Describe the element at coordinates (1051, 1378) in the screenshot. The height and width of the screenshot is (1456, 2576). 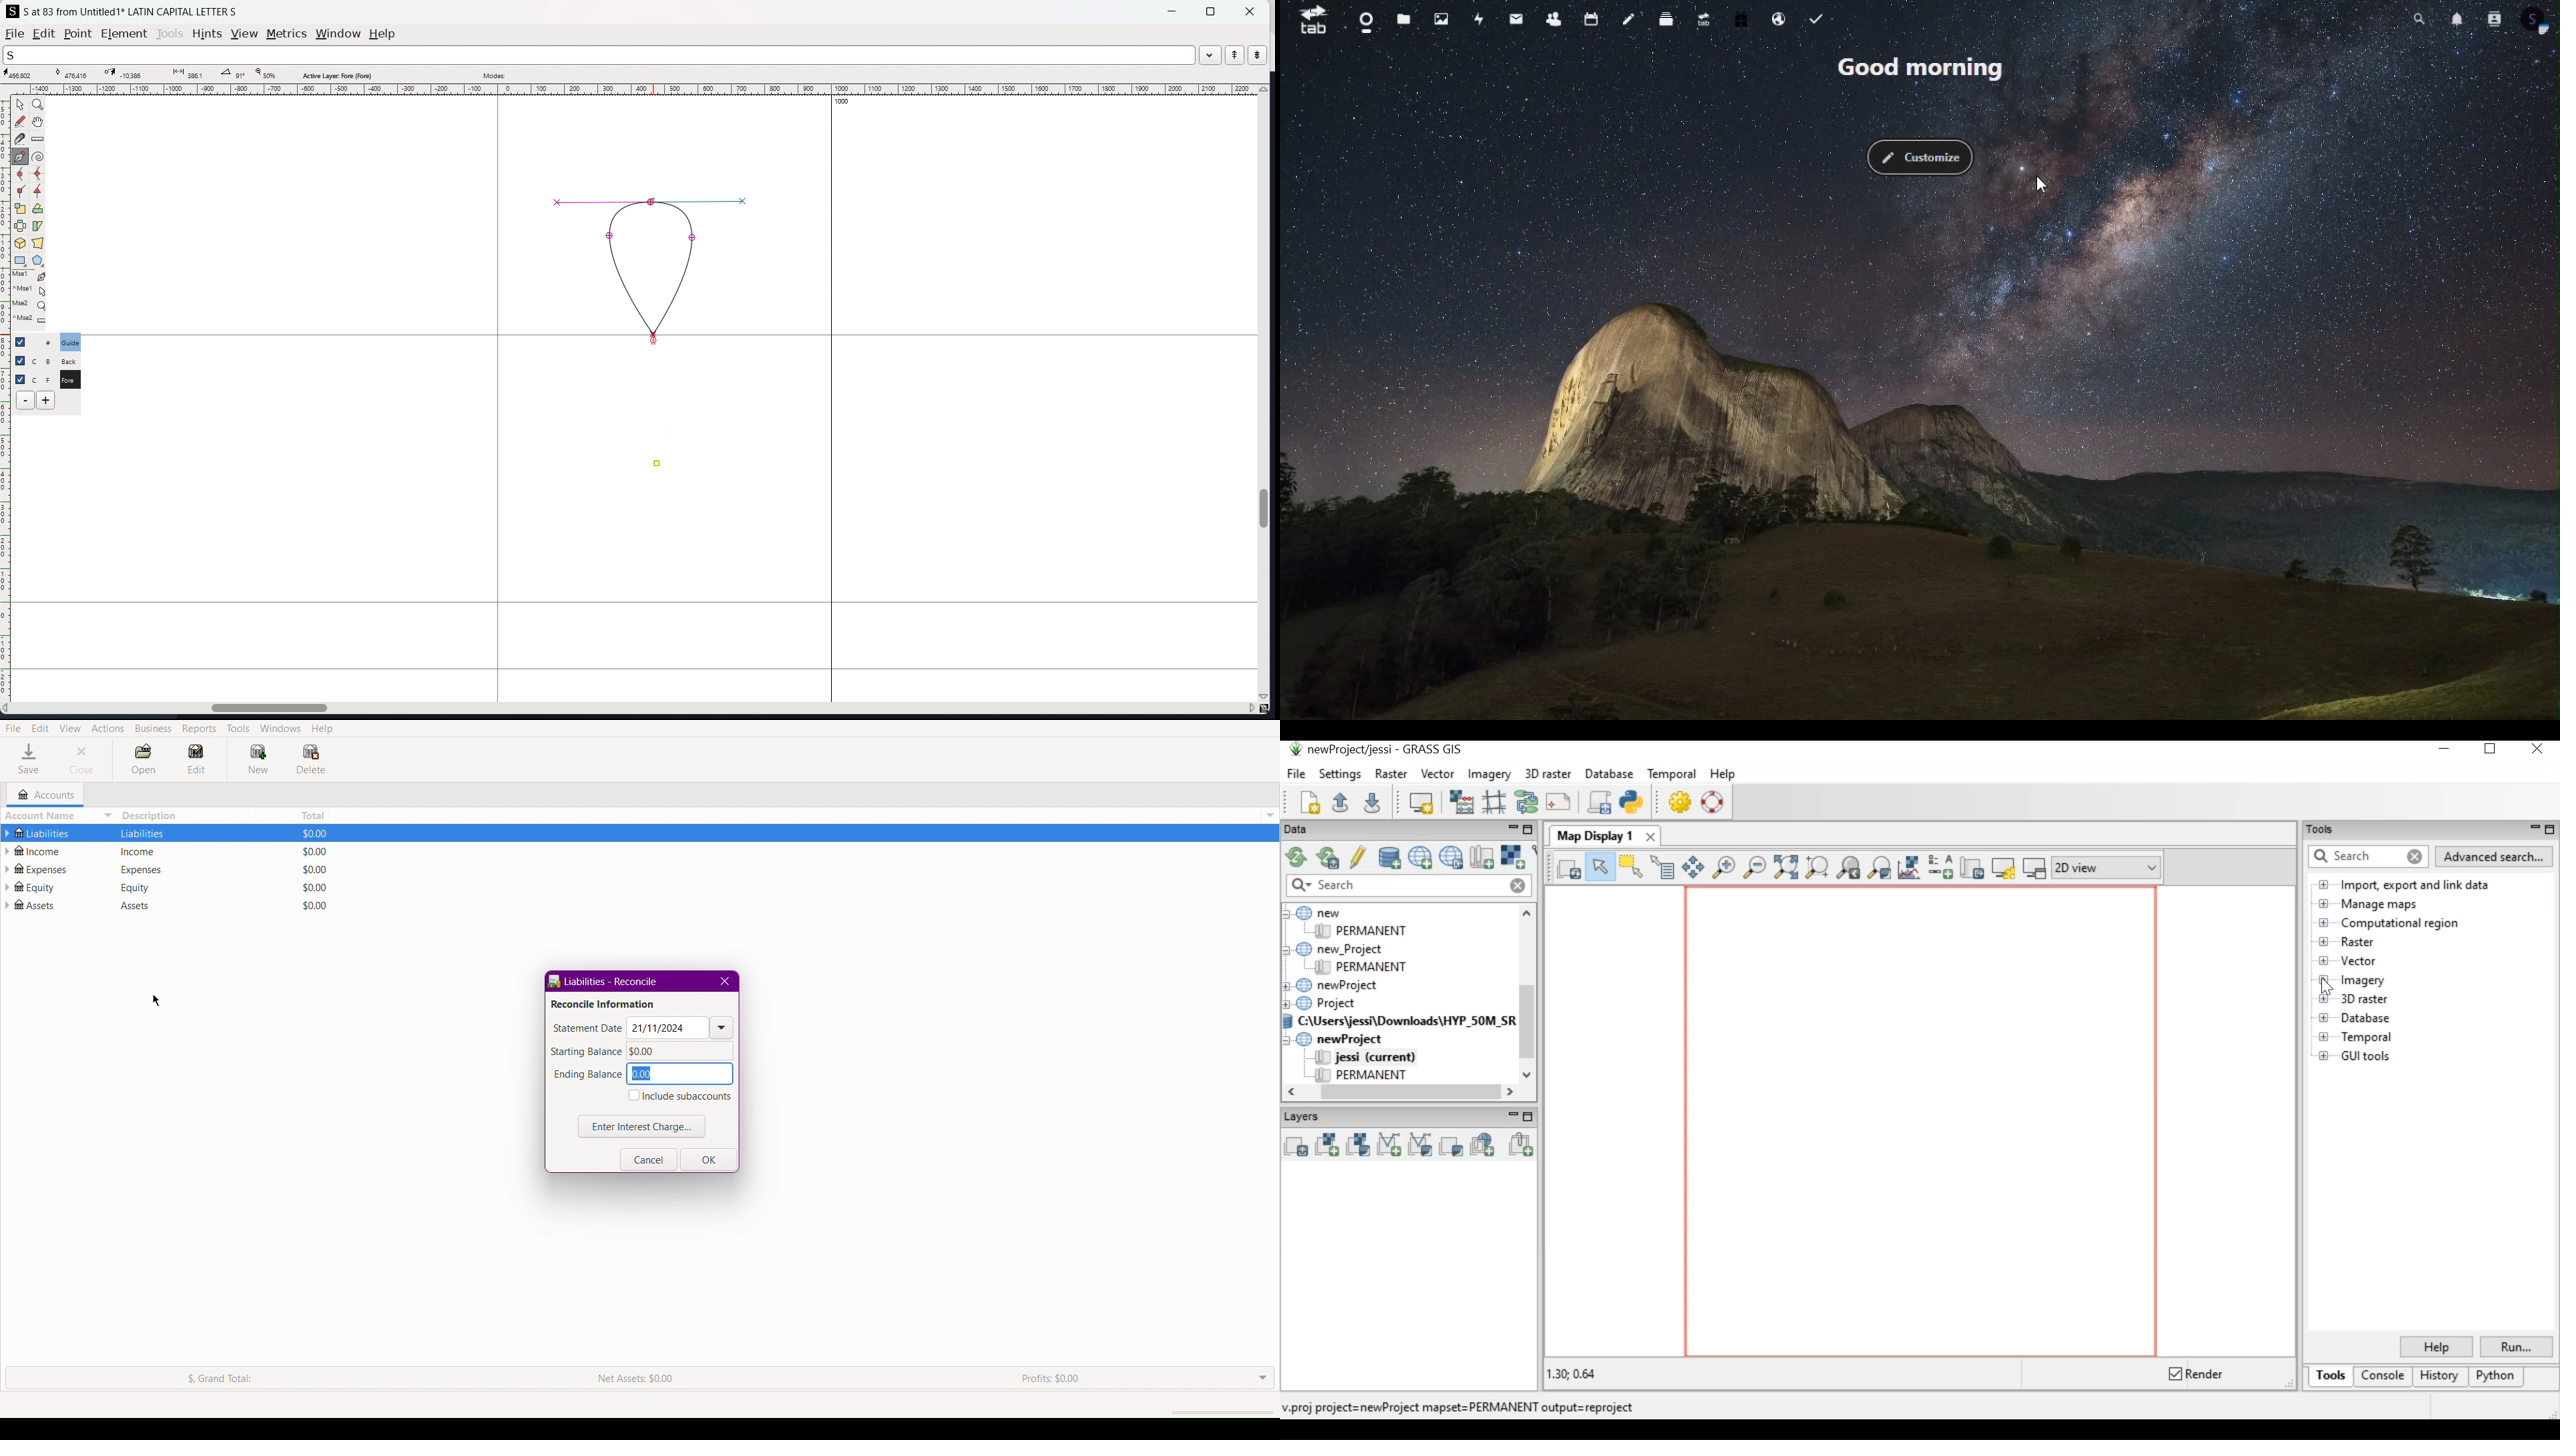
I see `Profits` at that location.